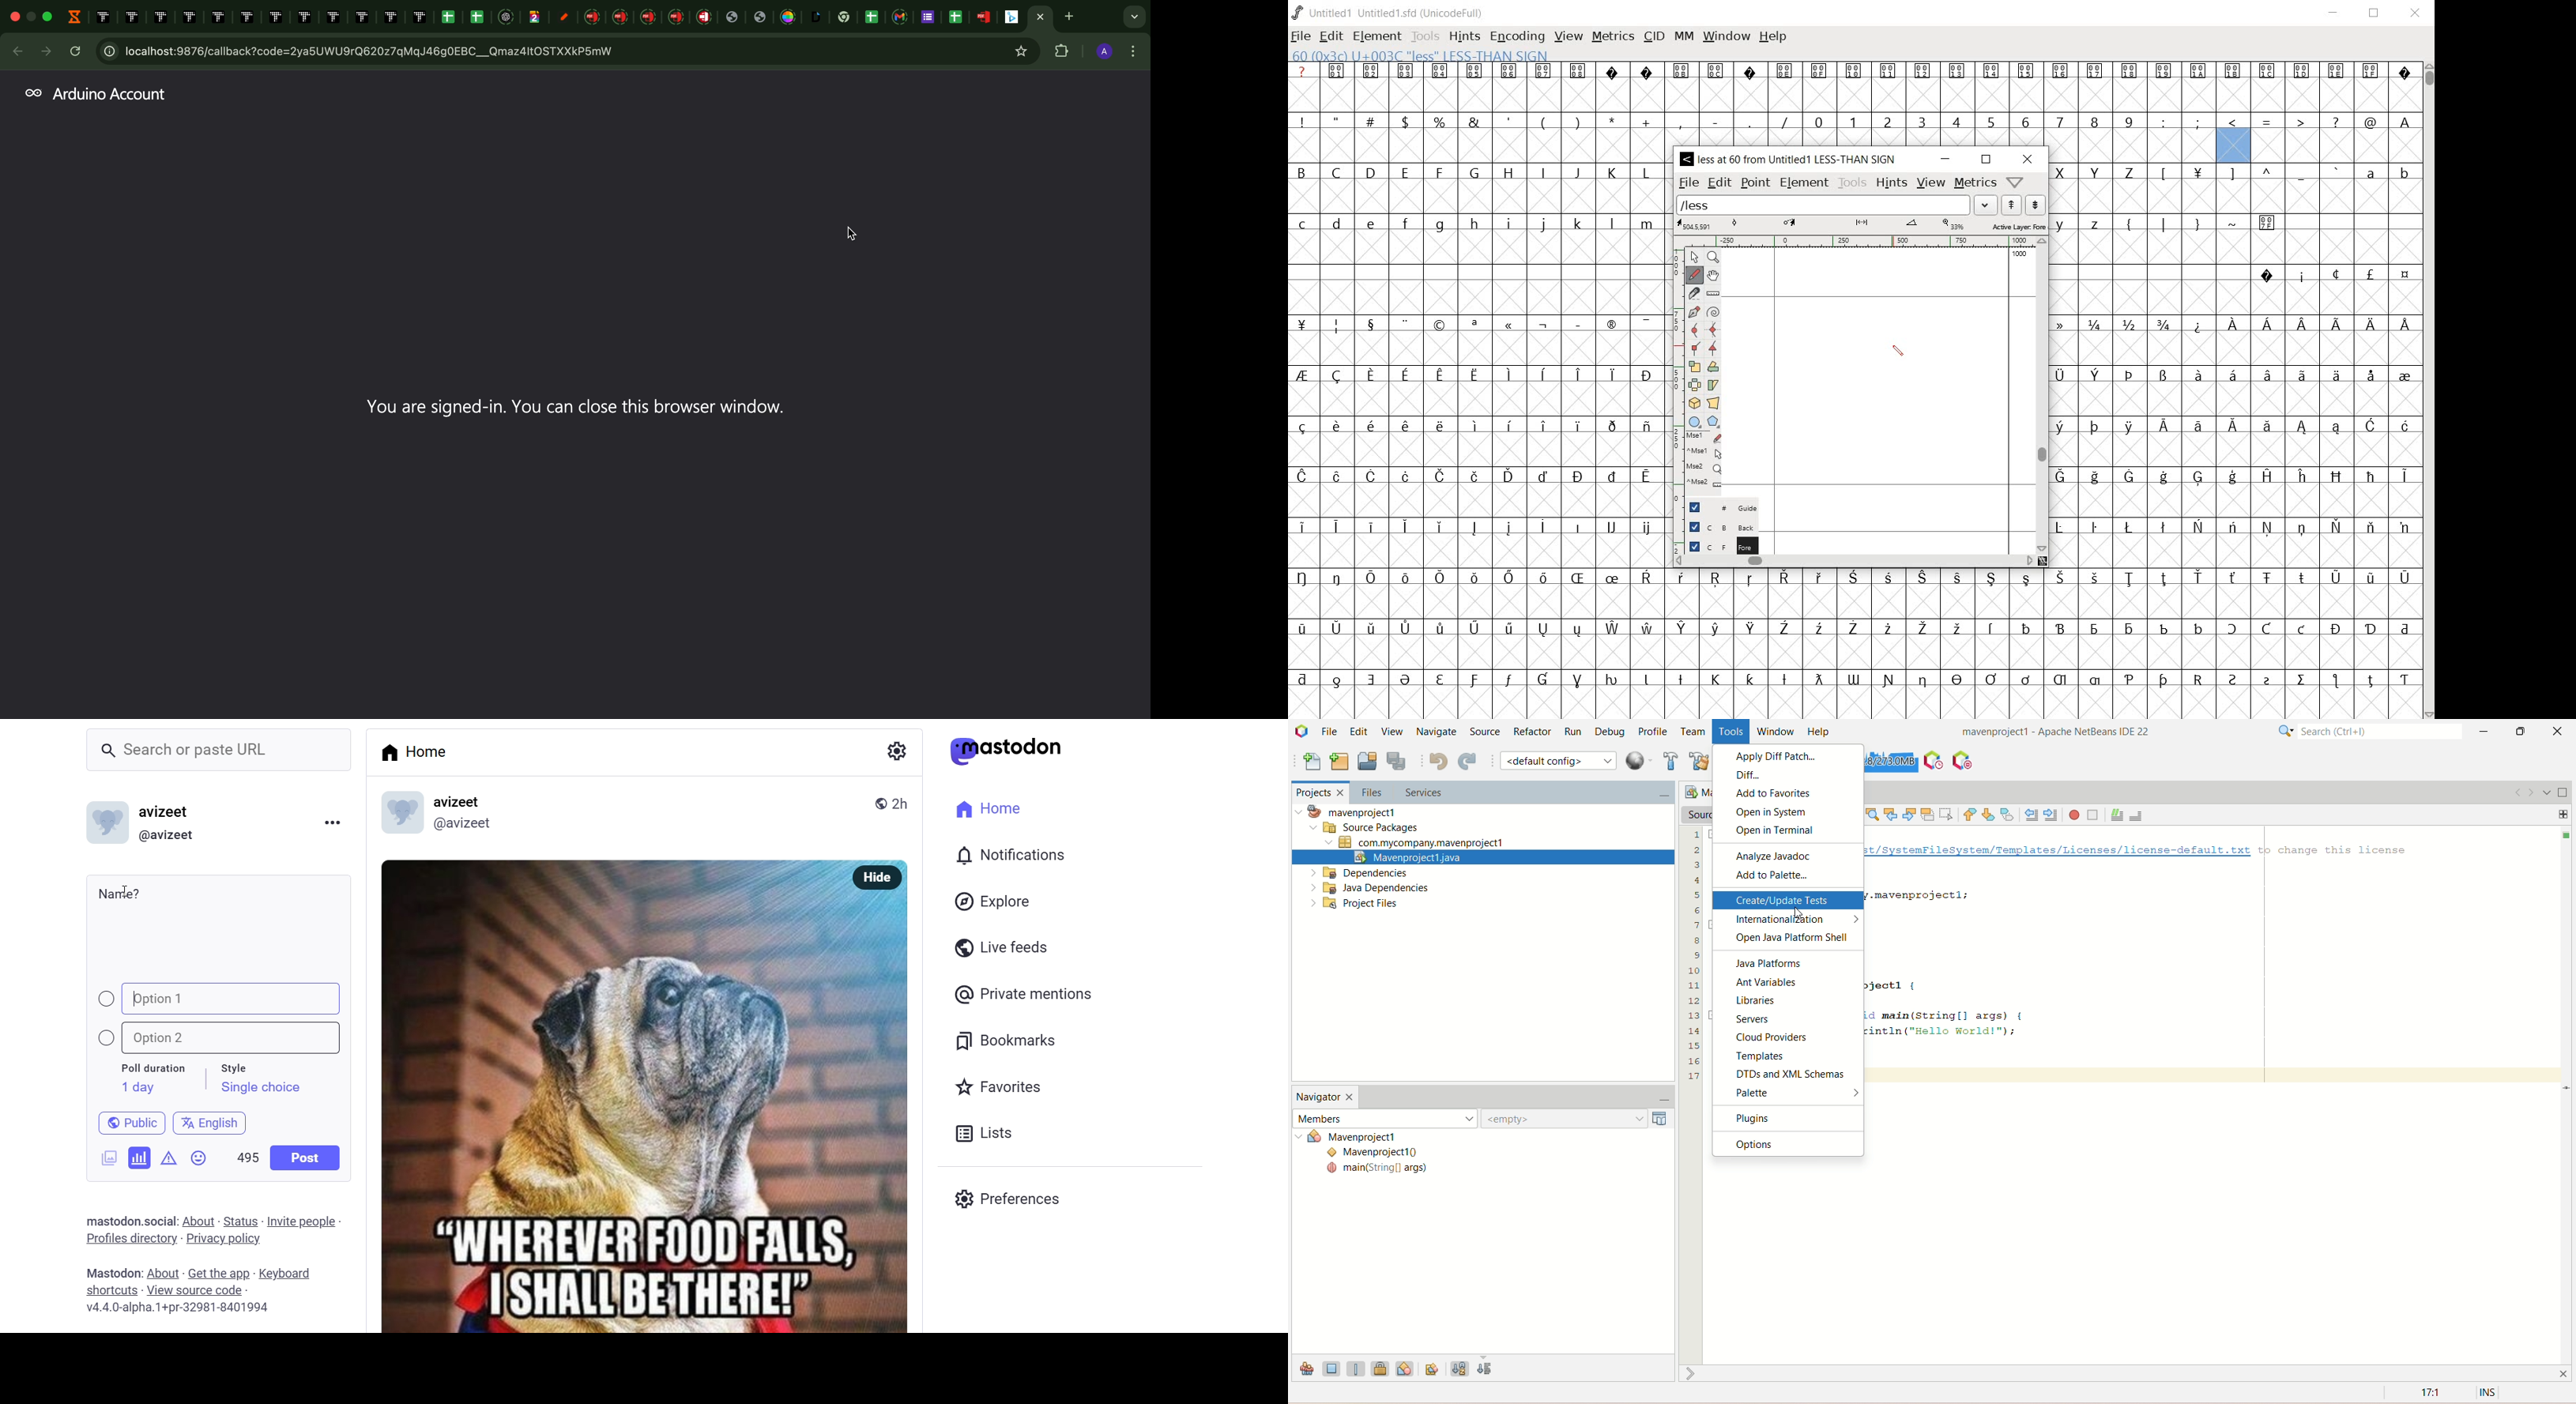  I want to click on empty cells, so click(2234, 499).